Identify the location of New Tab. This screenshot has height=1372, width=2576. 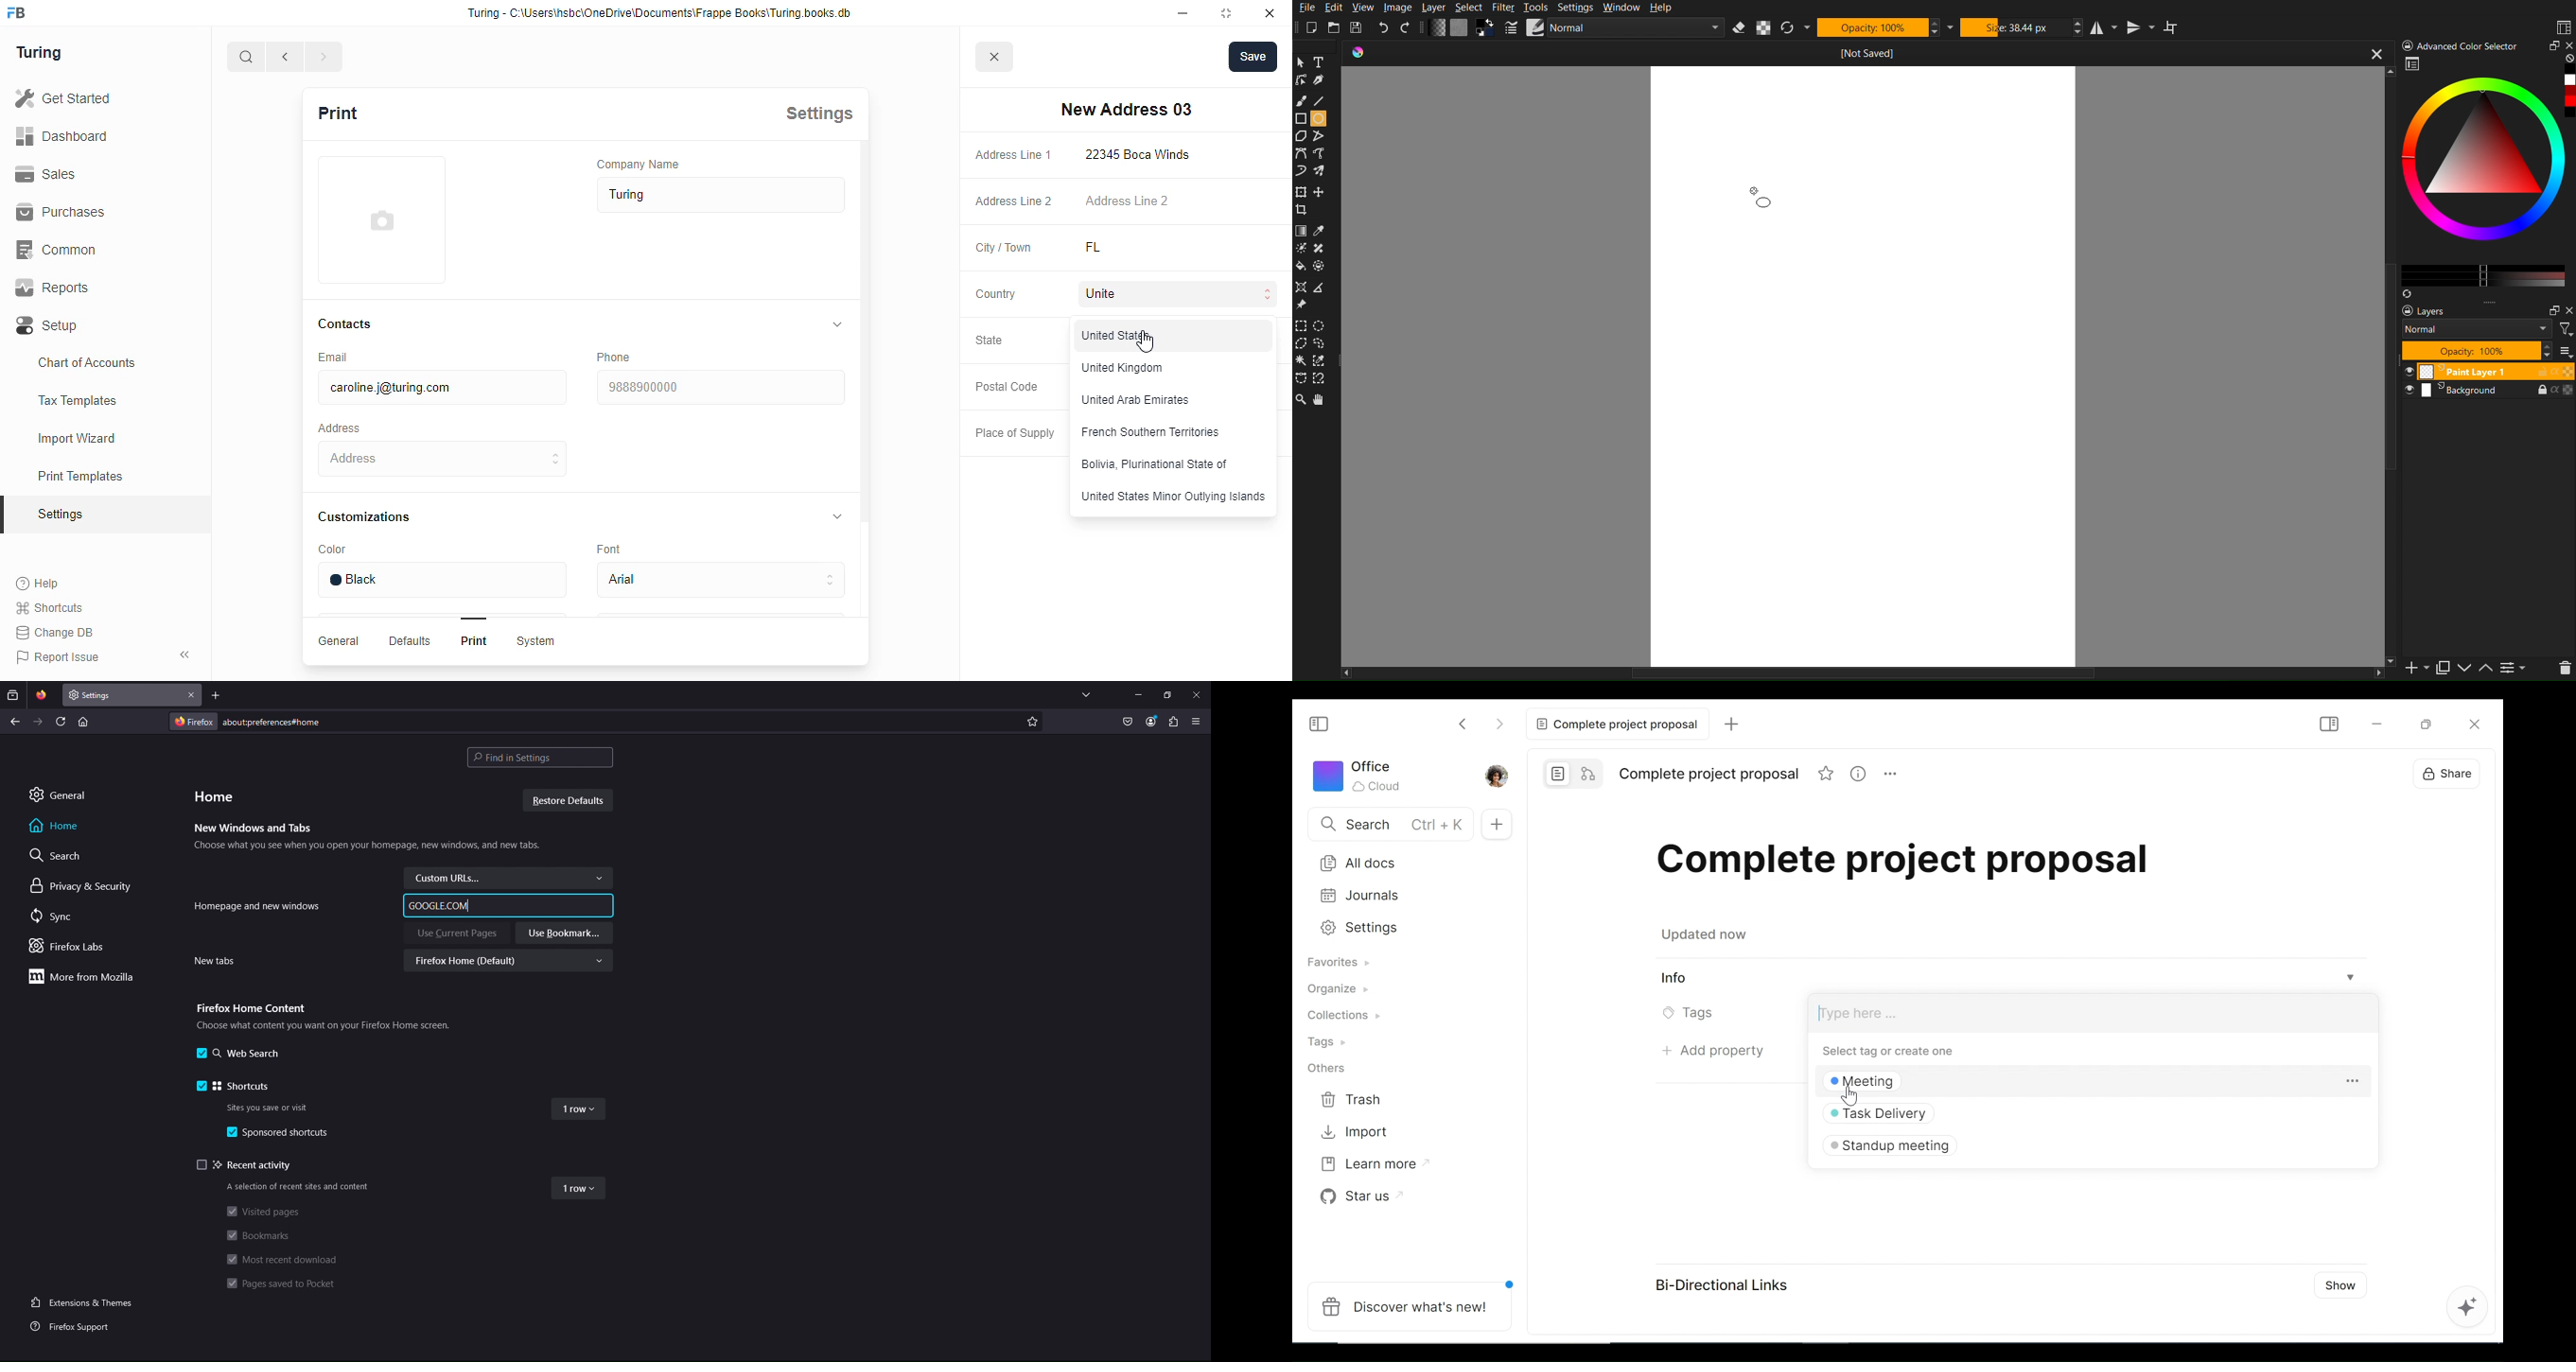
(123, 695).